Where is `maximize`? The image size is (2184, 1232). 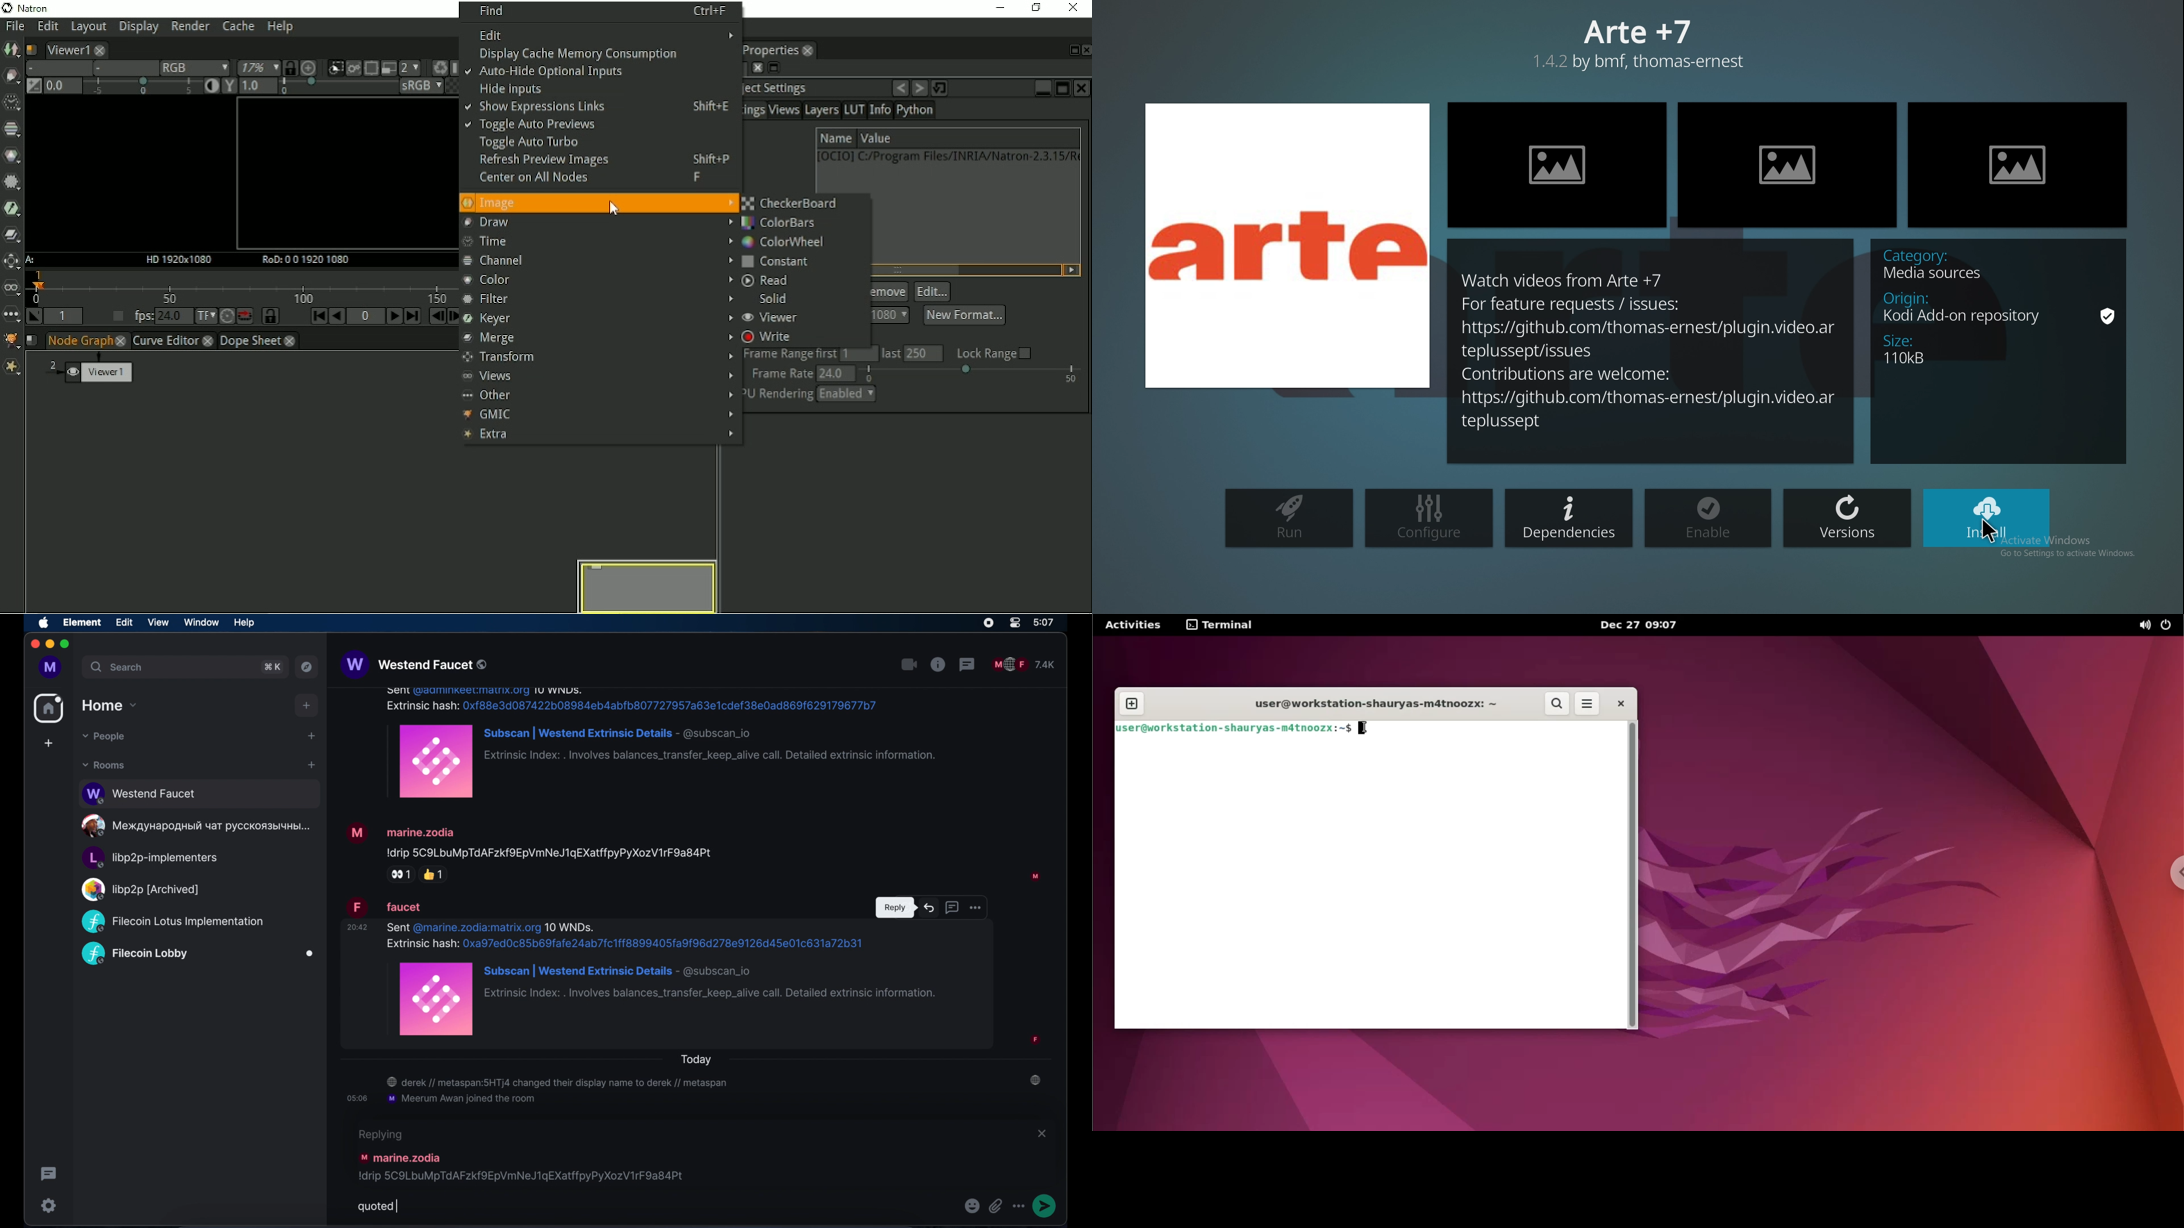
maximize is located at coordinates (66, 644).